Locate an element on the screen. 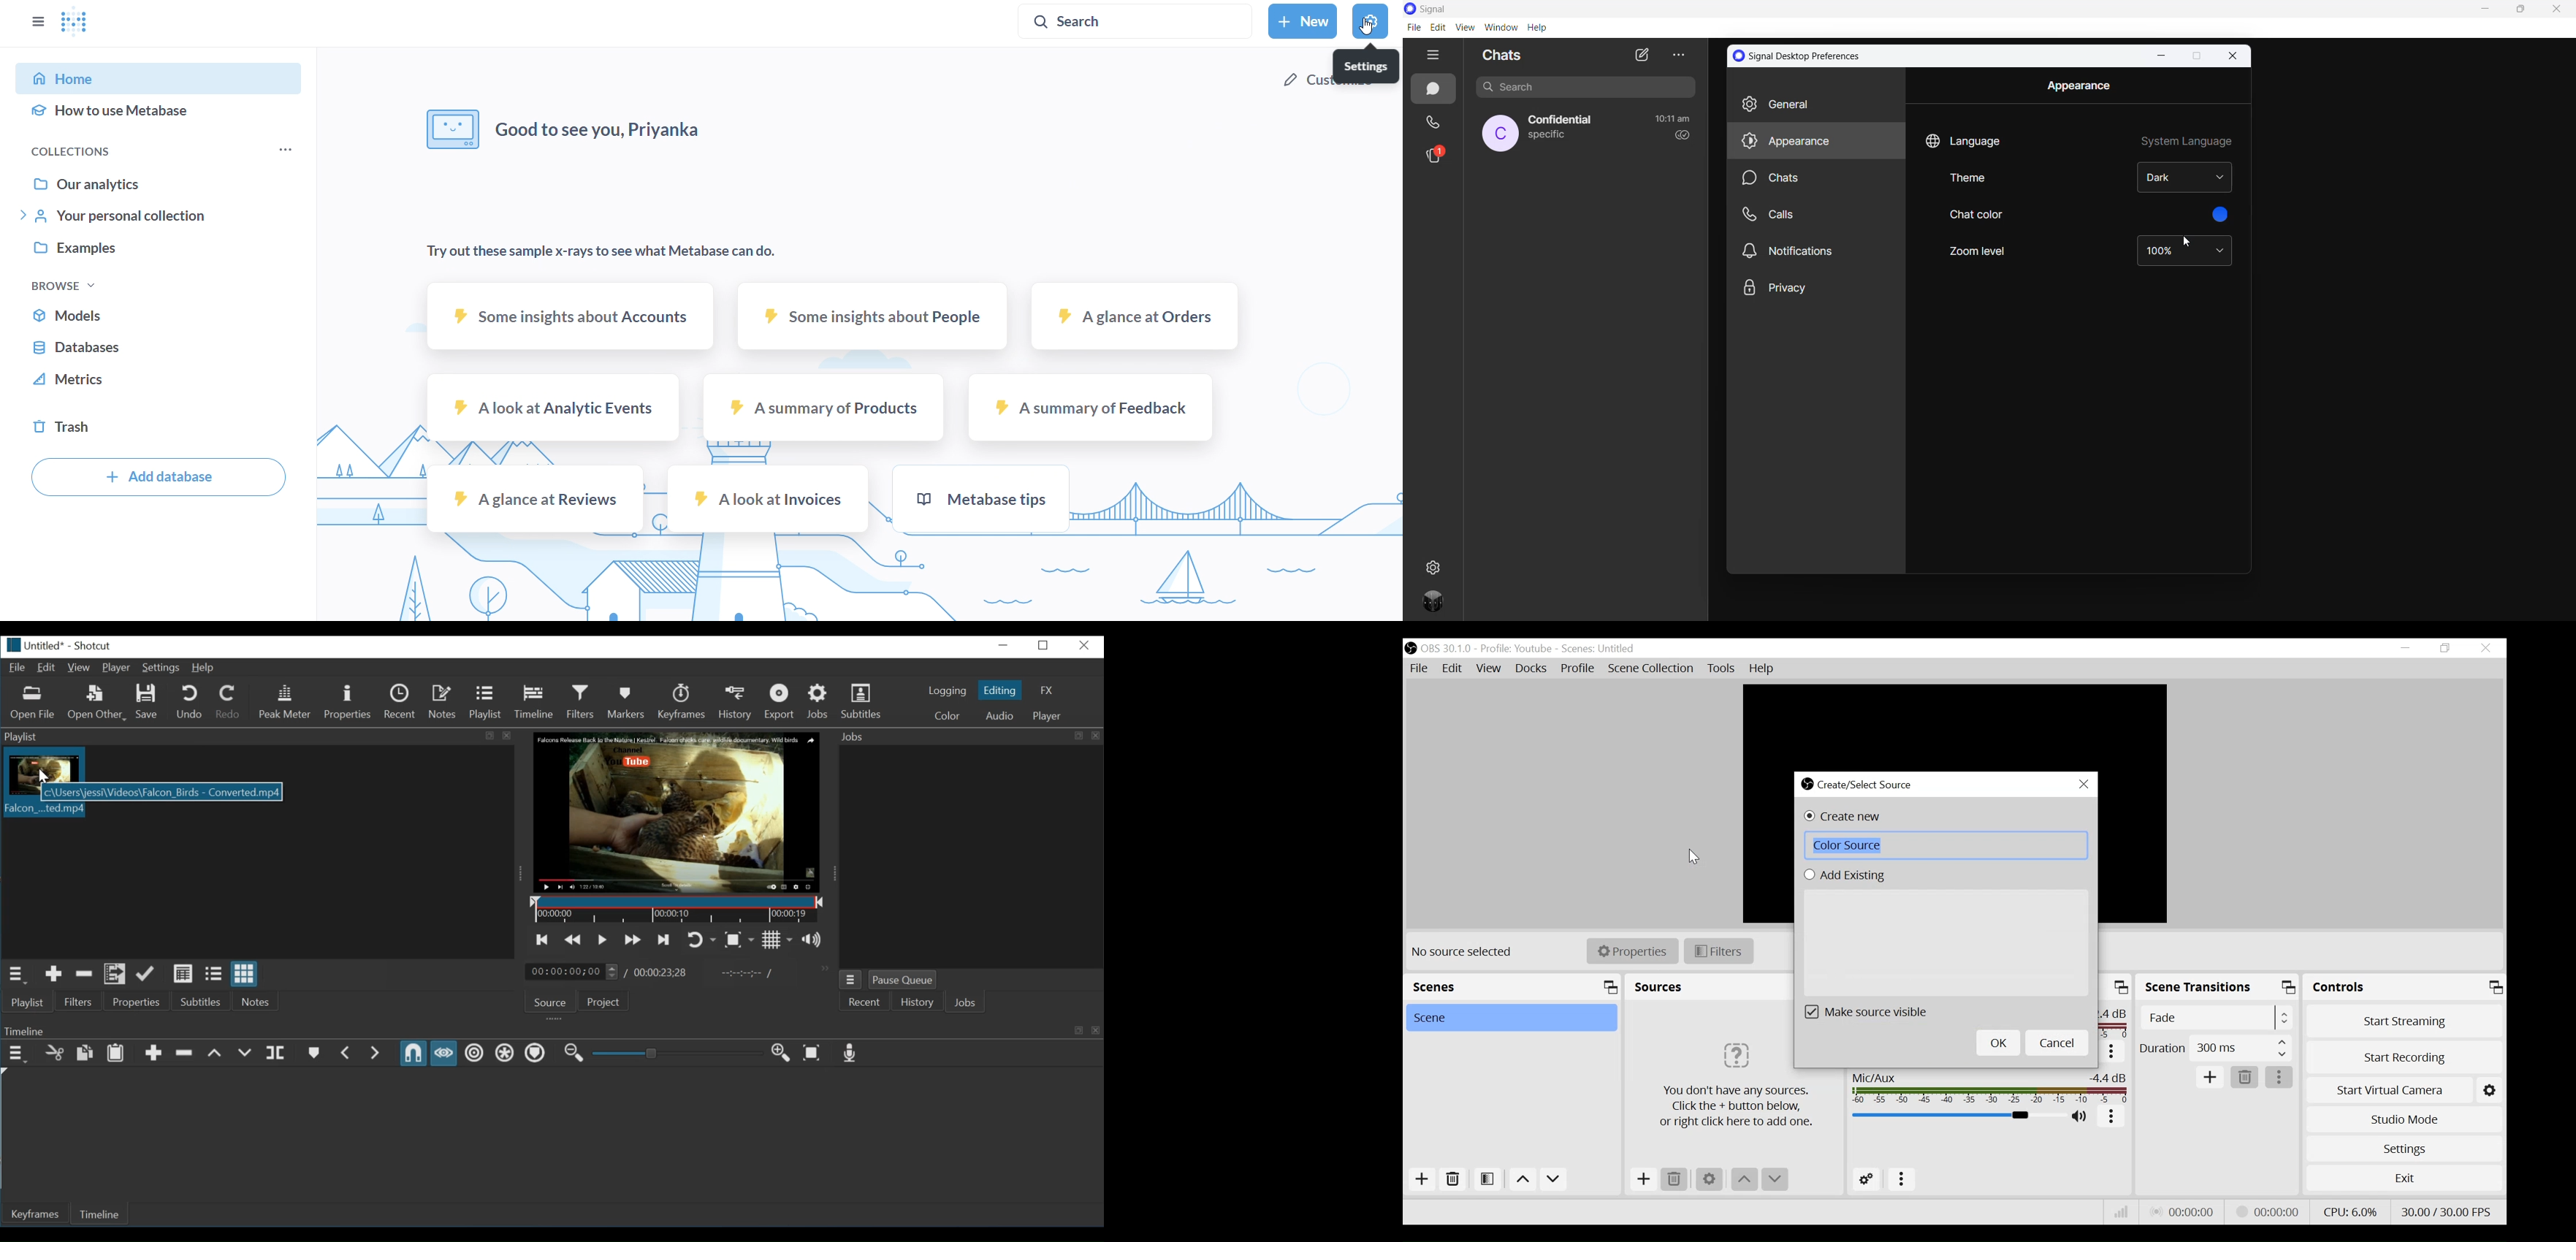 This screenshot has height=1260, width=2576. Skip to the previous point is located at coordinates (543, 940).